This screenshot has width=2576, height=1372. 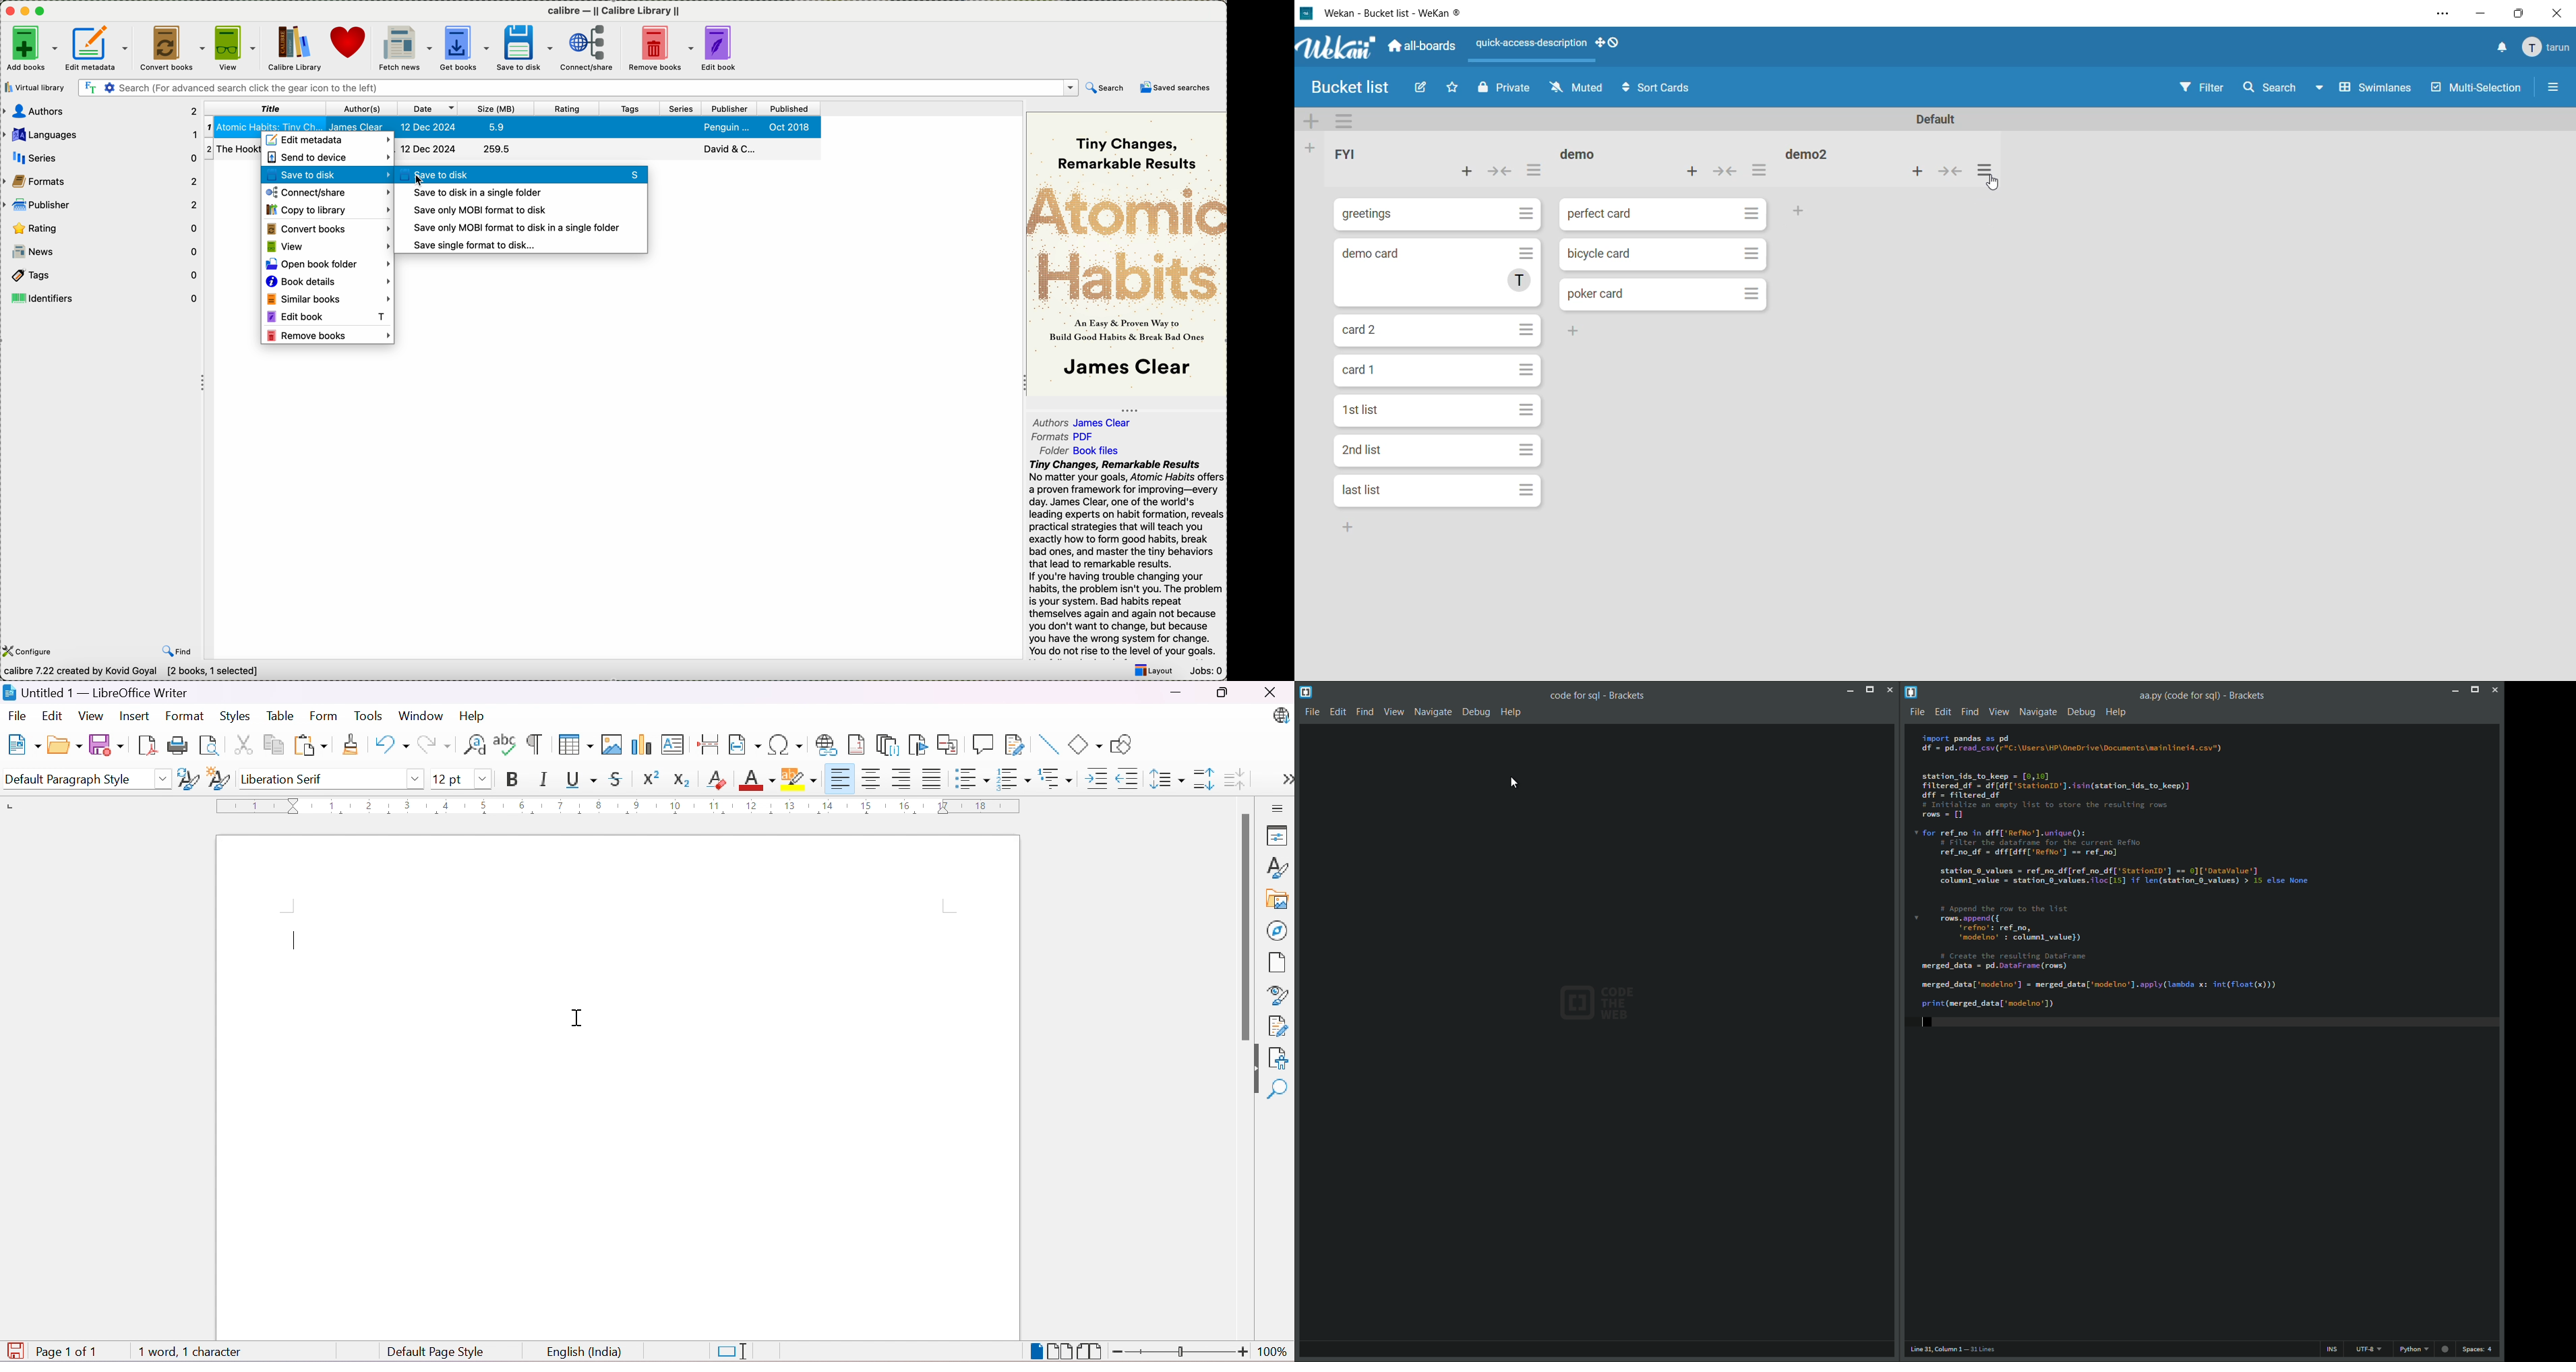 I want to click on INS, so click(x=2330, y=1349).